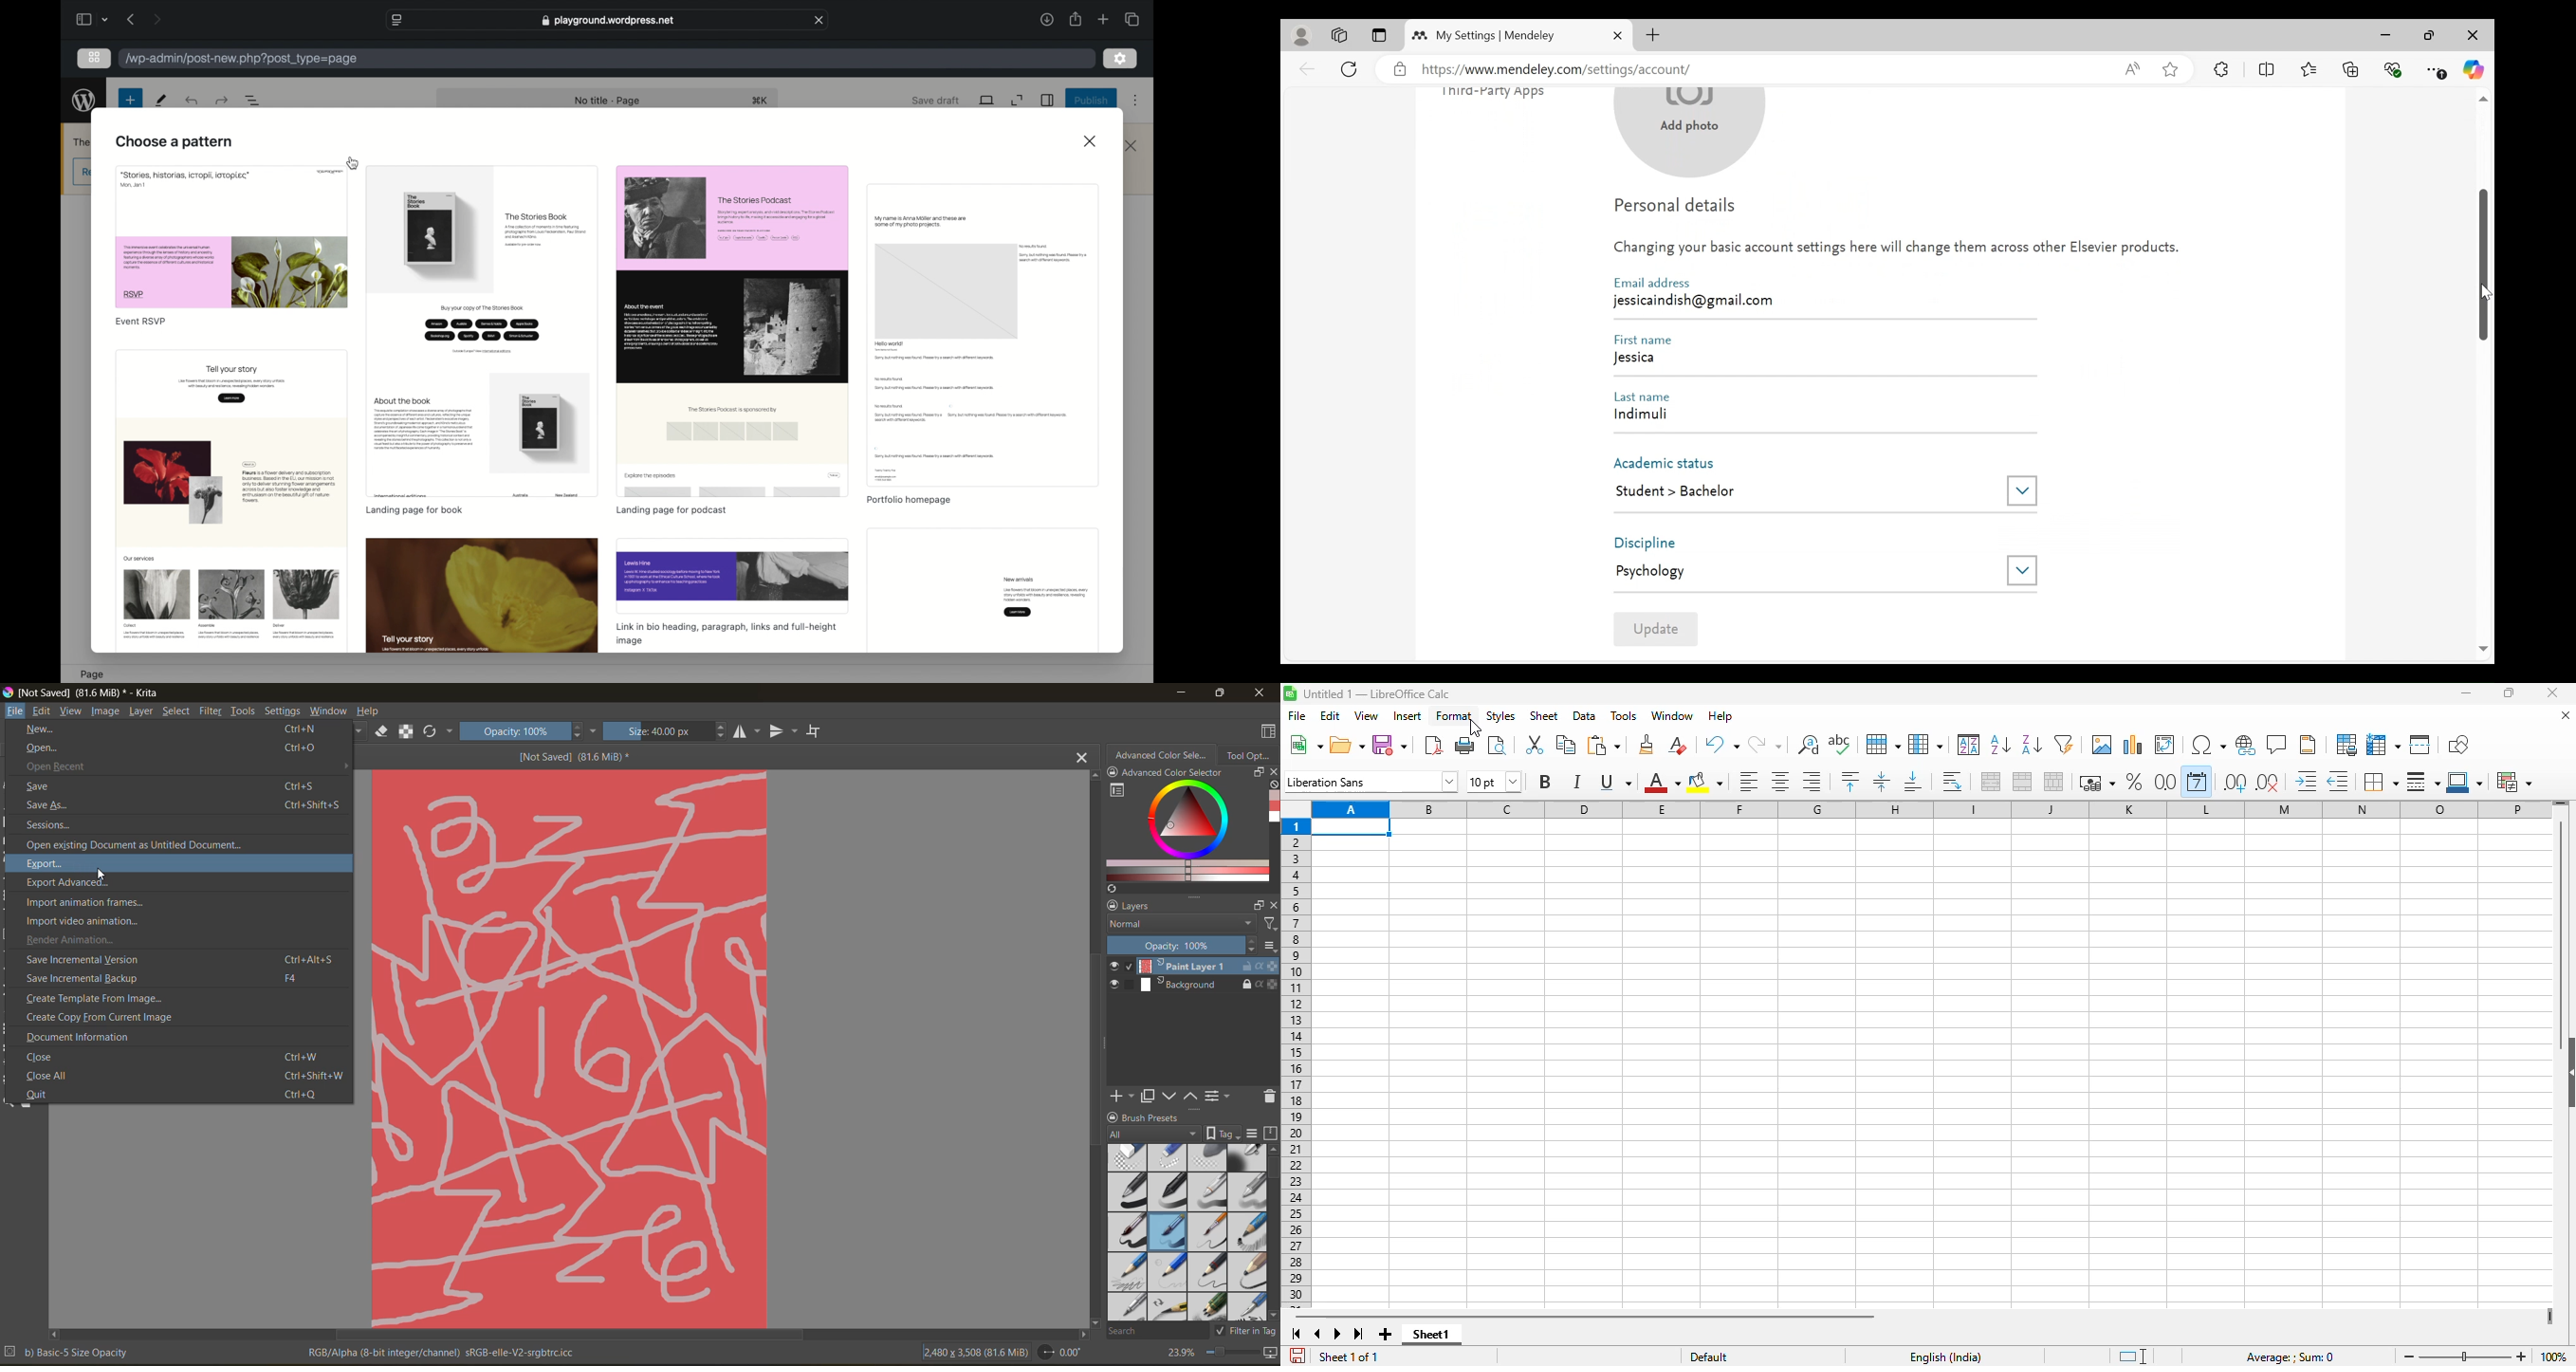 The width and height of the screenshot is (2576, 1372). I want to click on Extensions, so click(2222, 69).